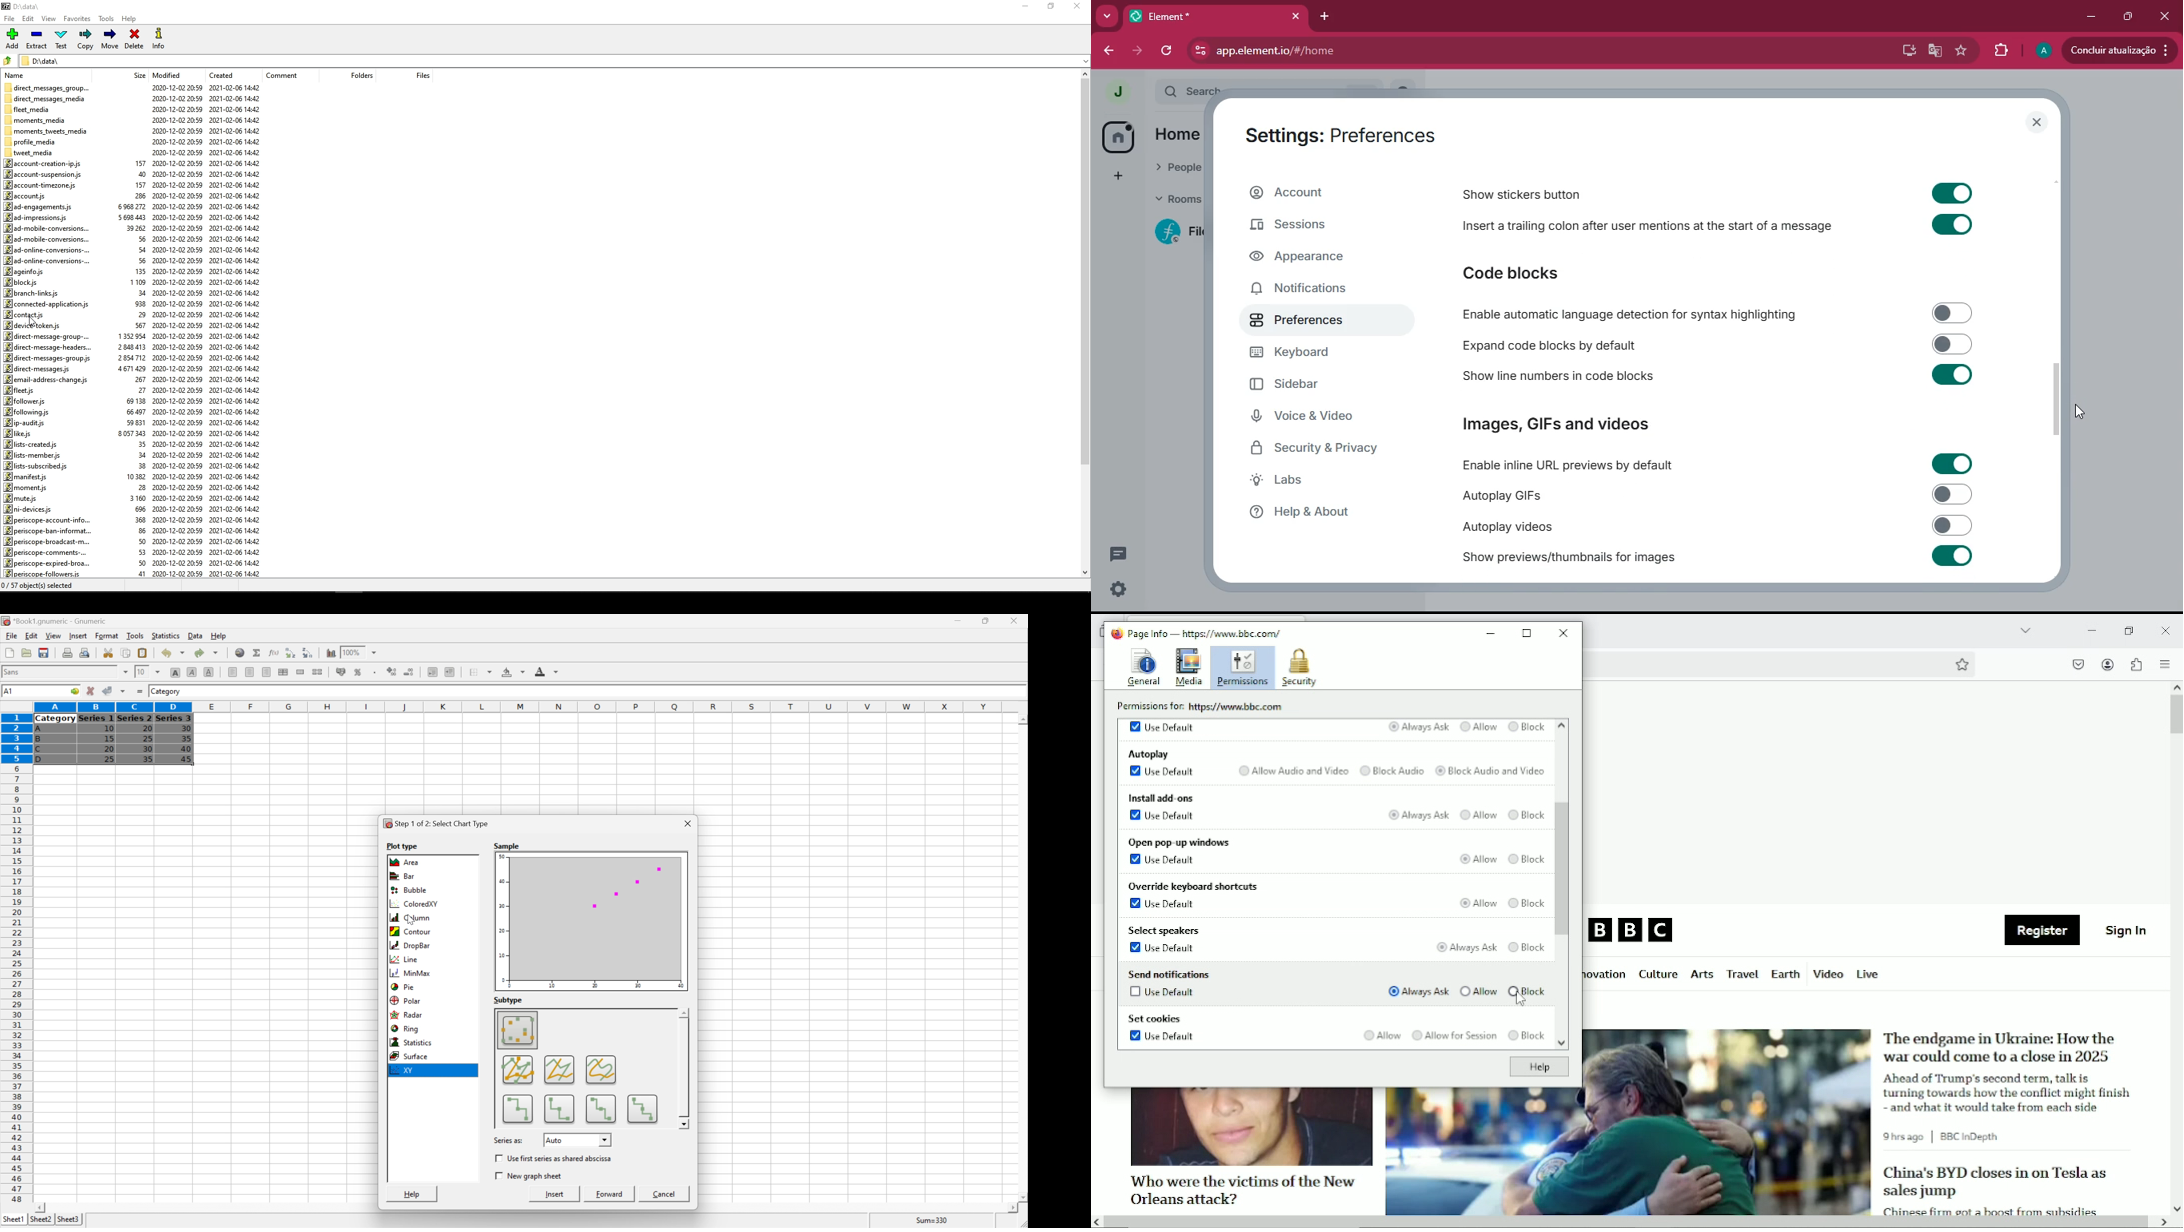 The width and height of the screenshot is (2184, 1232). What do you see at coordinates (1569, 559) in the screenshot?
I see `show` at bounding box center [1569, 559].